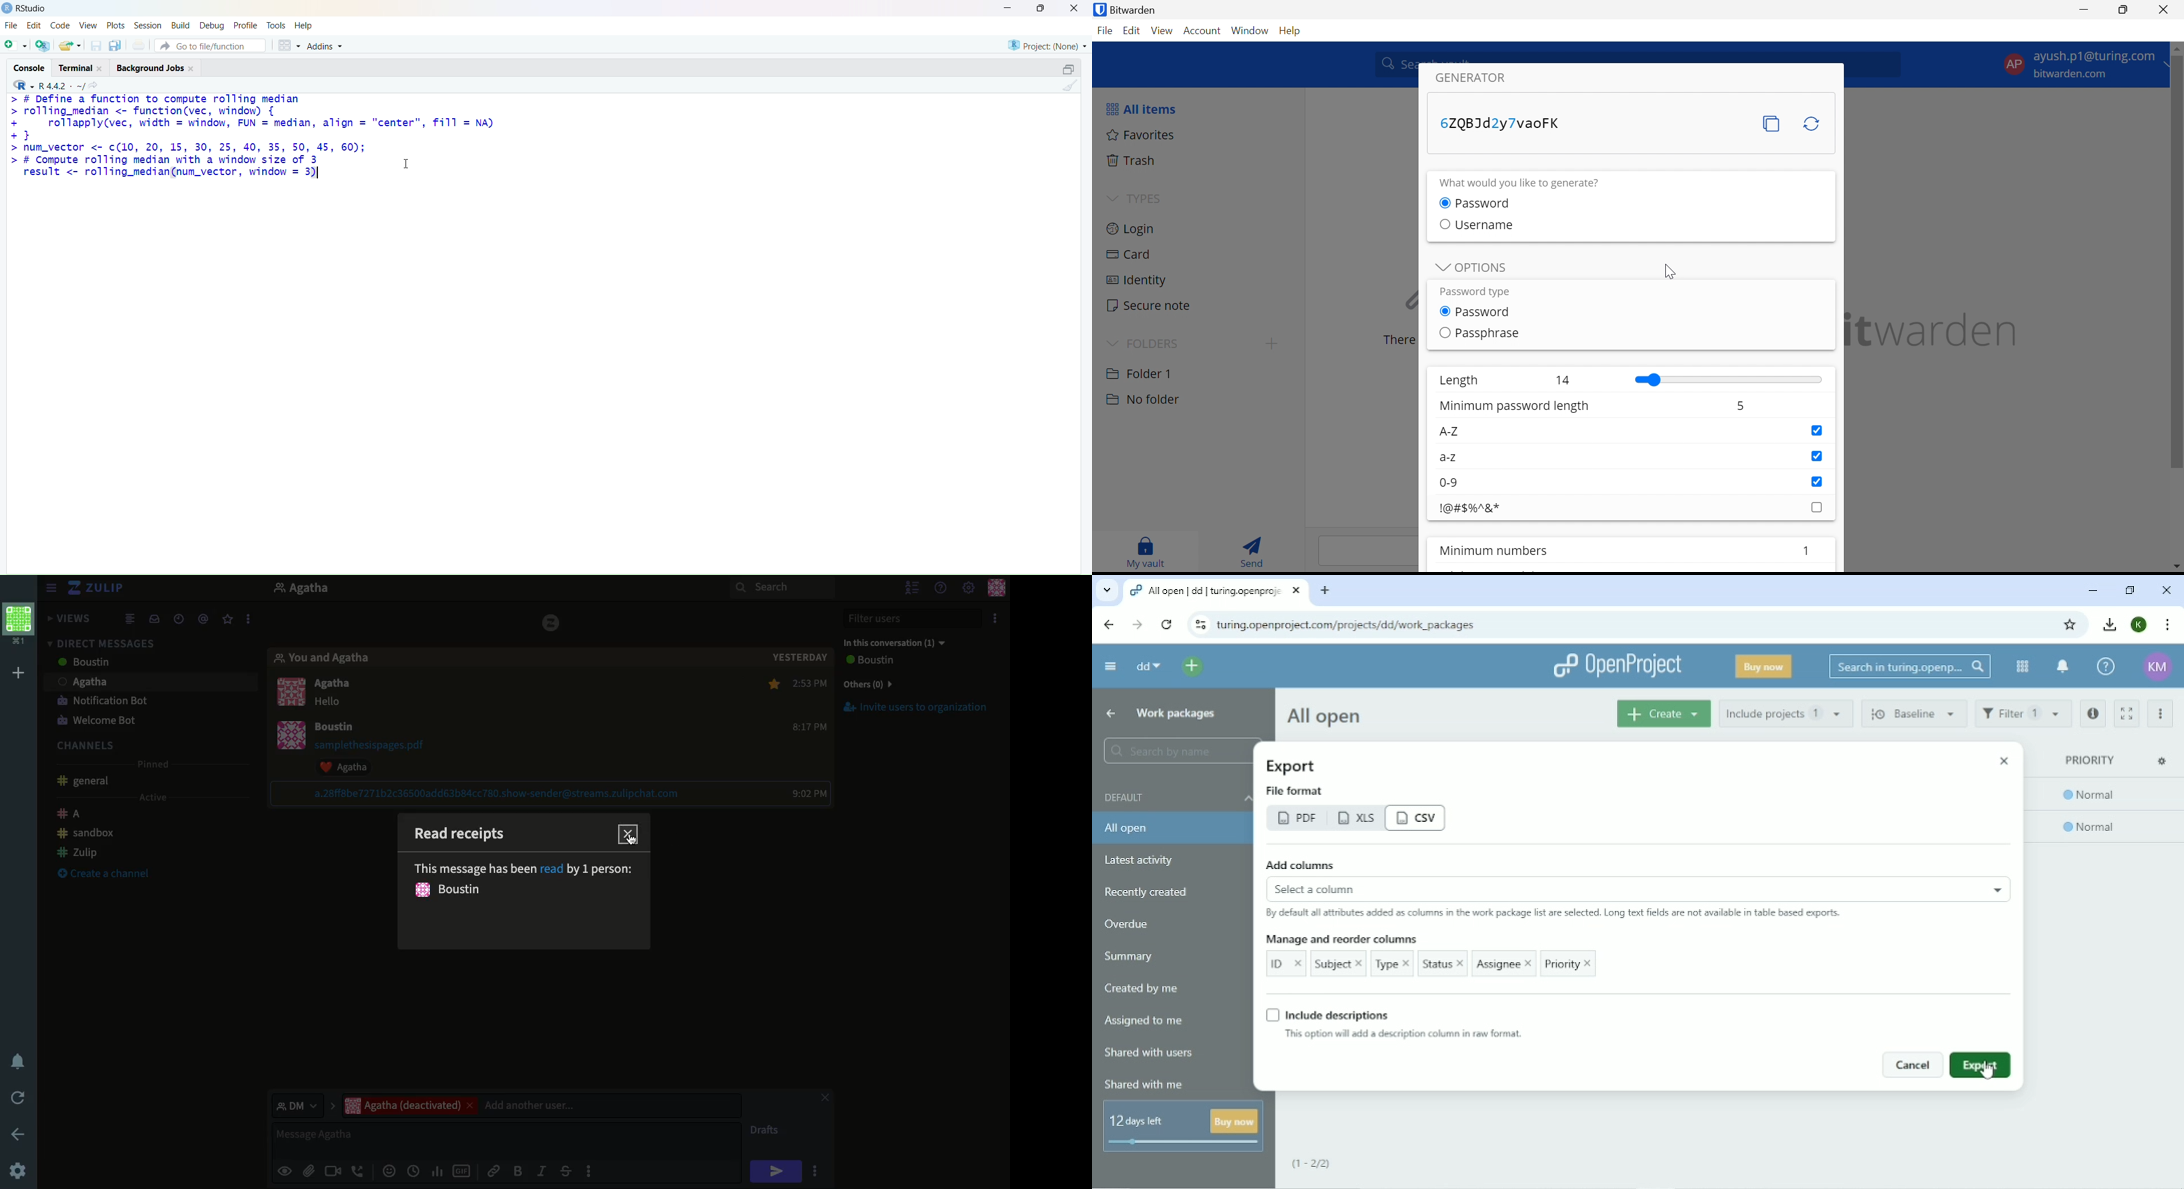 The height and width of the screenshot is (1204, 2184). Describe the element at coordinates (552, 623) in the screenshot. I see `logo` at that location.